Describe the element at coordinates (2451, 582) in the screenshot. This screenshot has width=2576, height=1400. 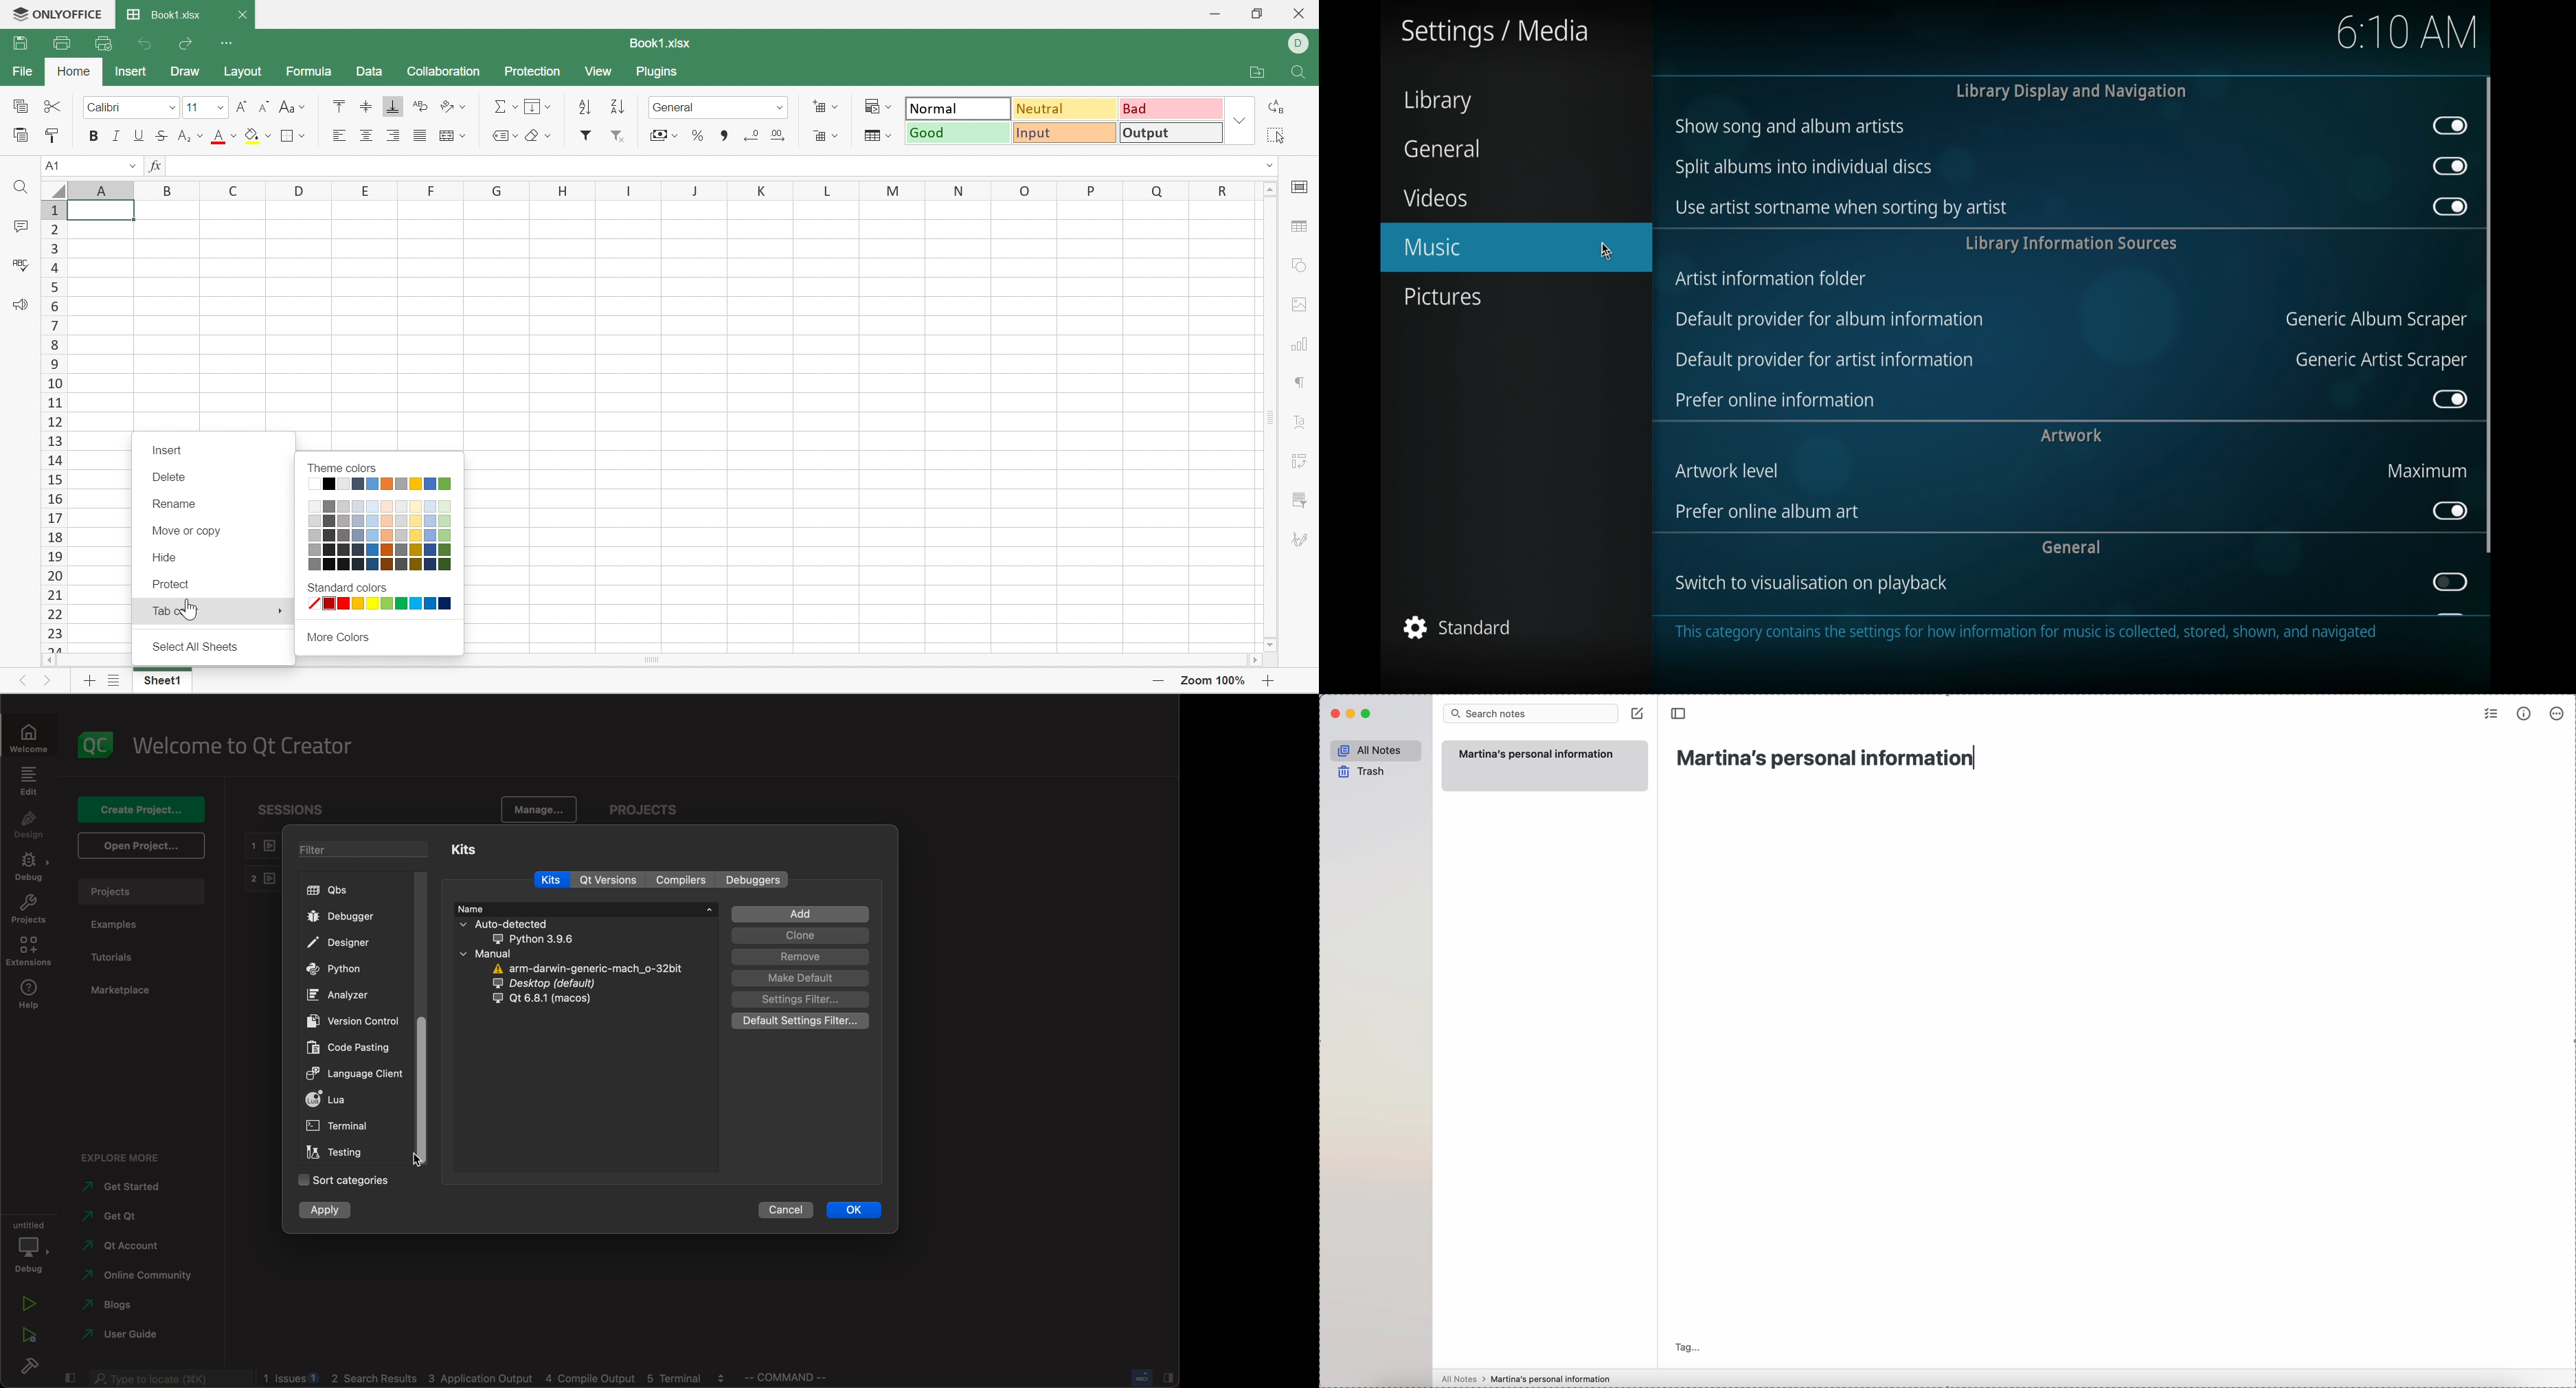
I see `toggle button` at that location.